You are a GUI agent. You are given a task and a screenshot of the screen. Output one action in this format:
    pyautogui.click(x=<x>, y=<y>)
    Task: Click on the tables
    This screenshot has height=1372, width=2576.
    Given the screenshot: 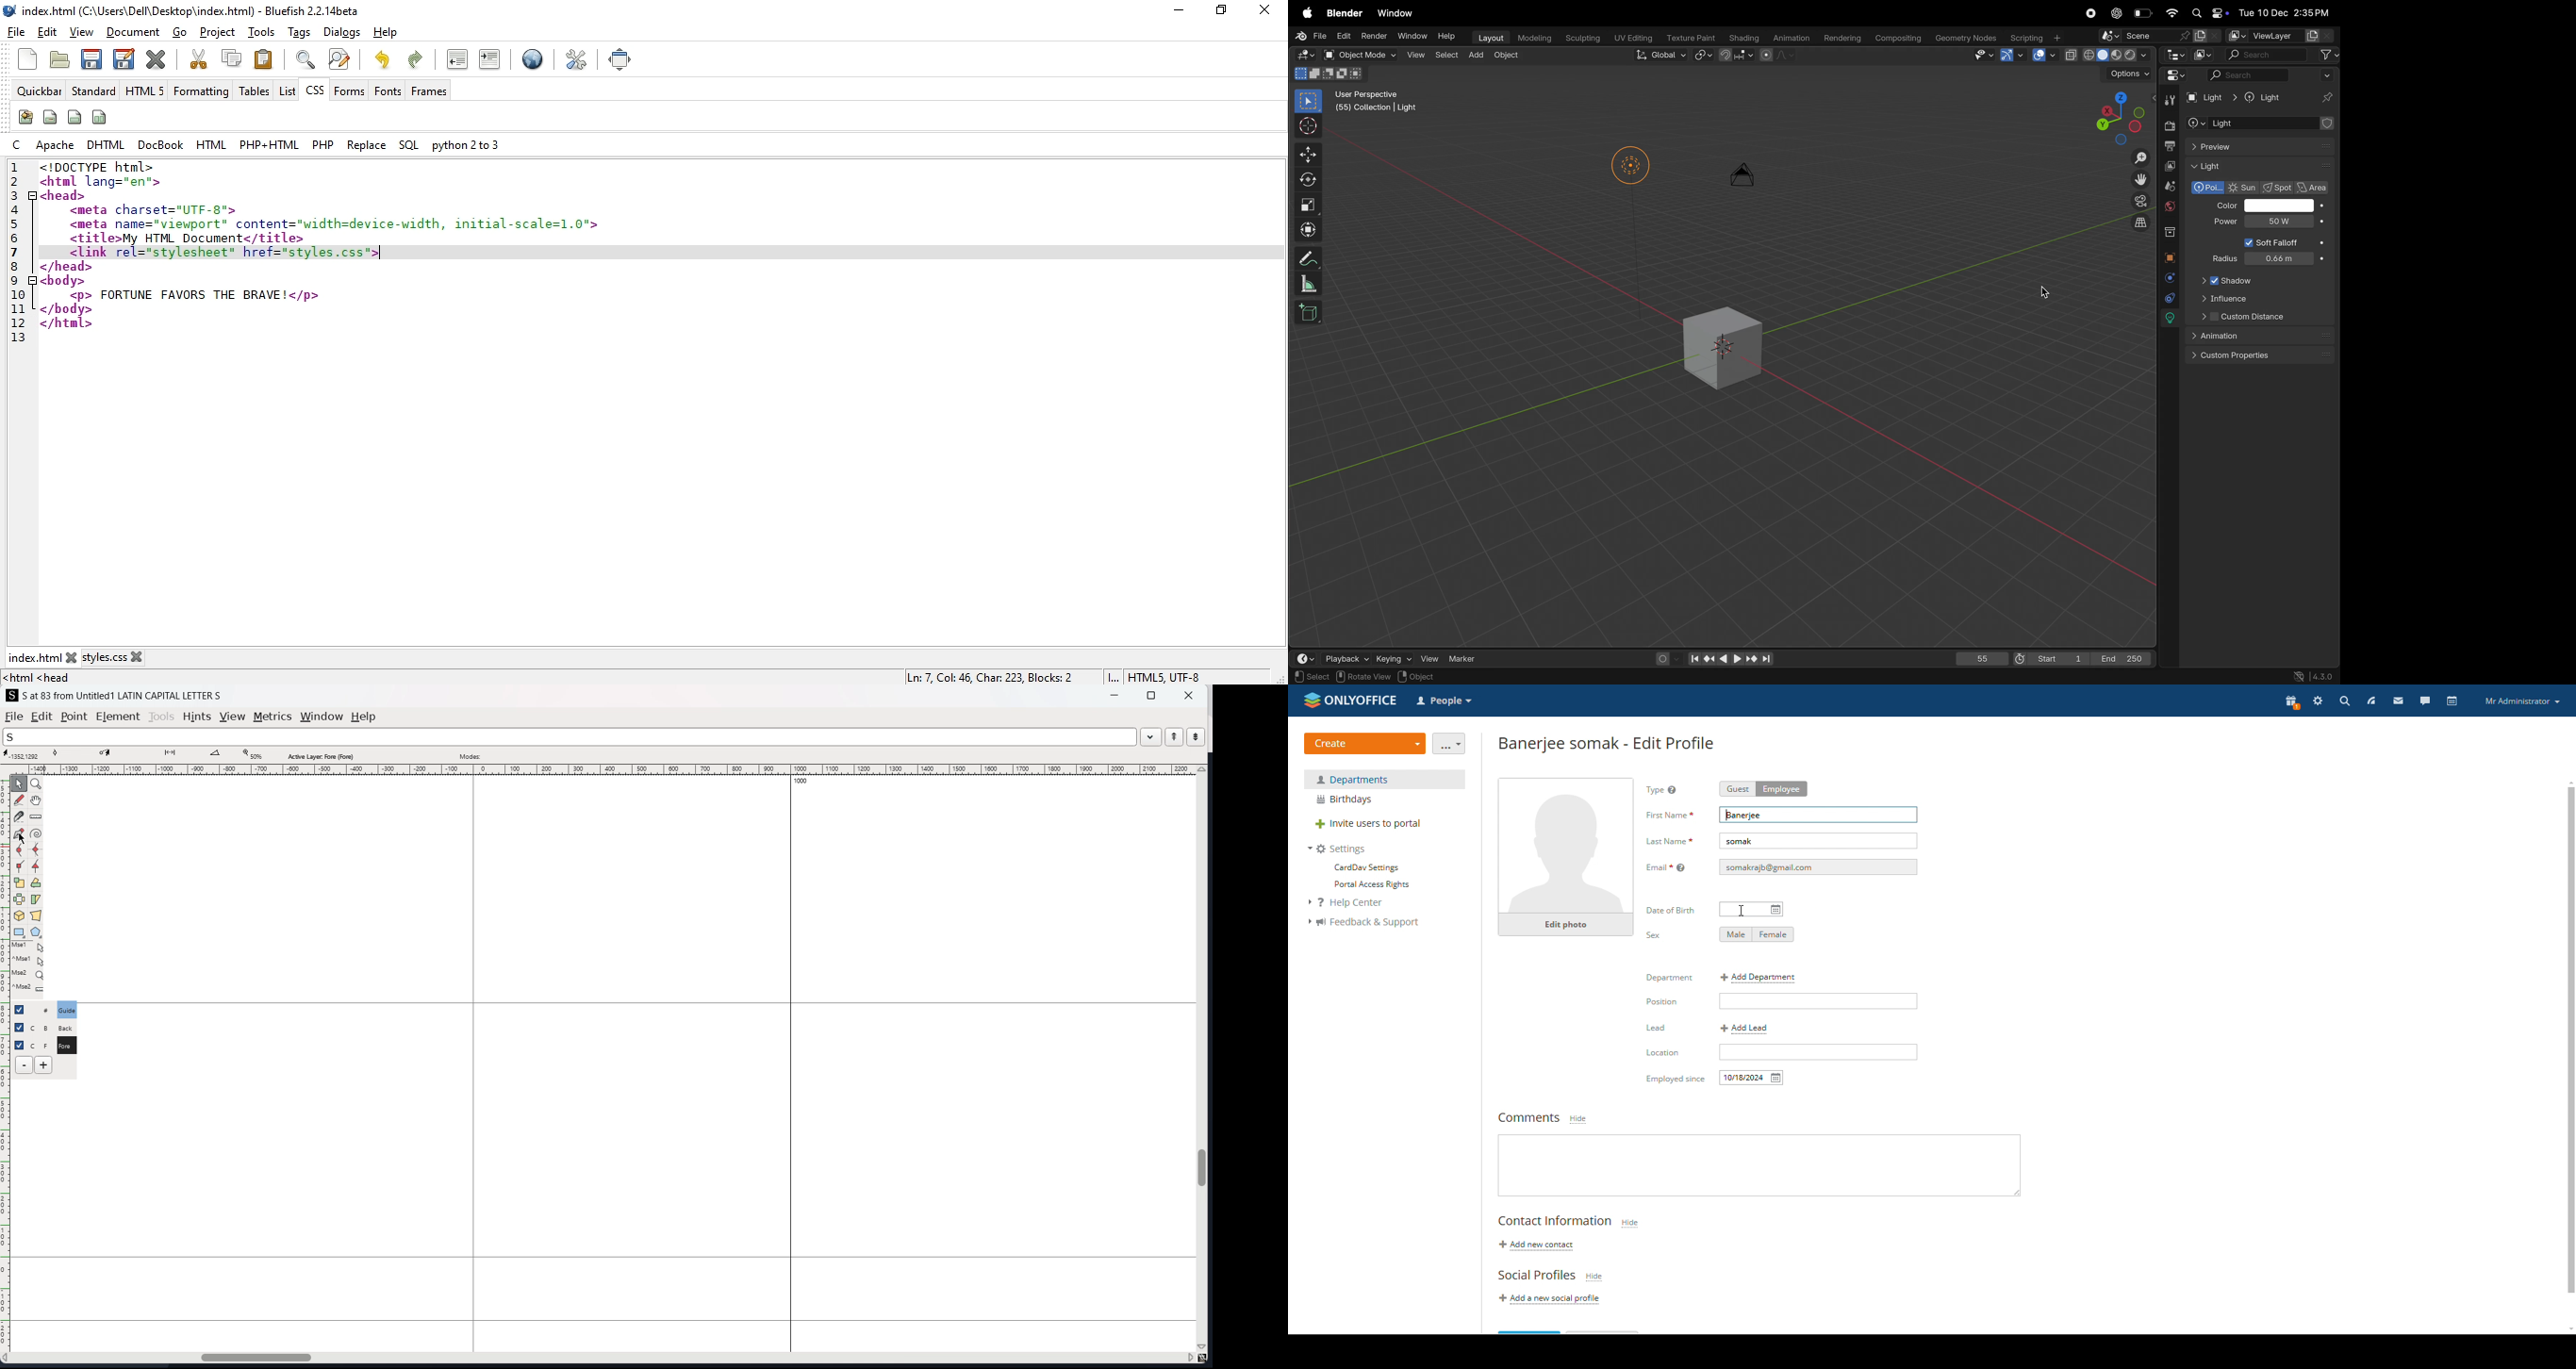 What is the action you would take?
    pyautogui.click(x=254, y=91)
    